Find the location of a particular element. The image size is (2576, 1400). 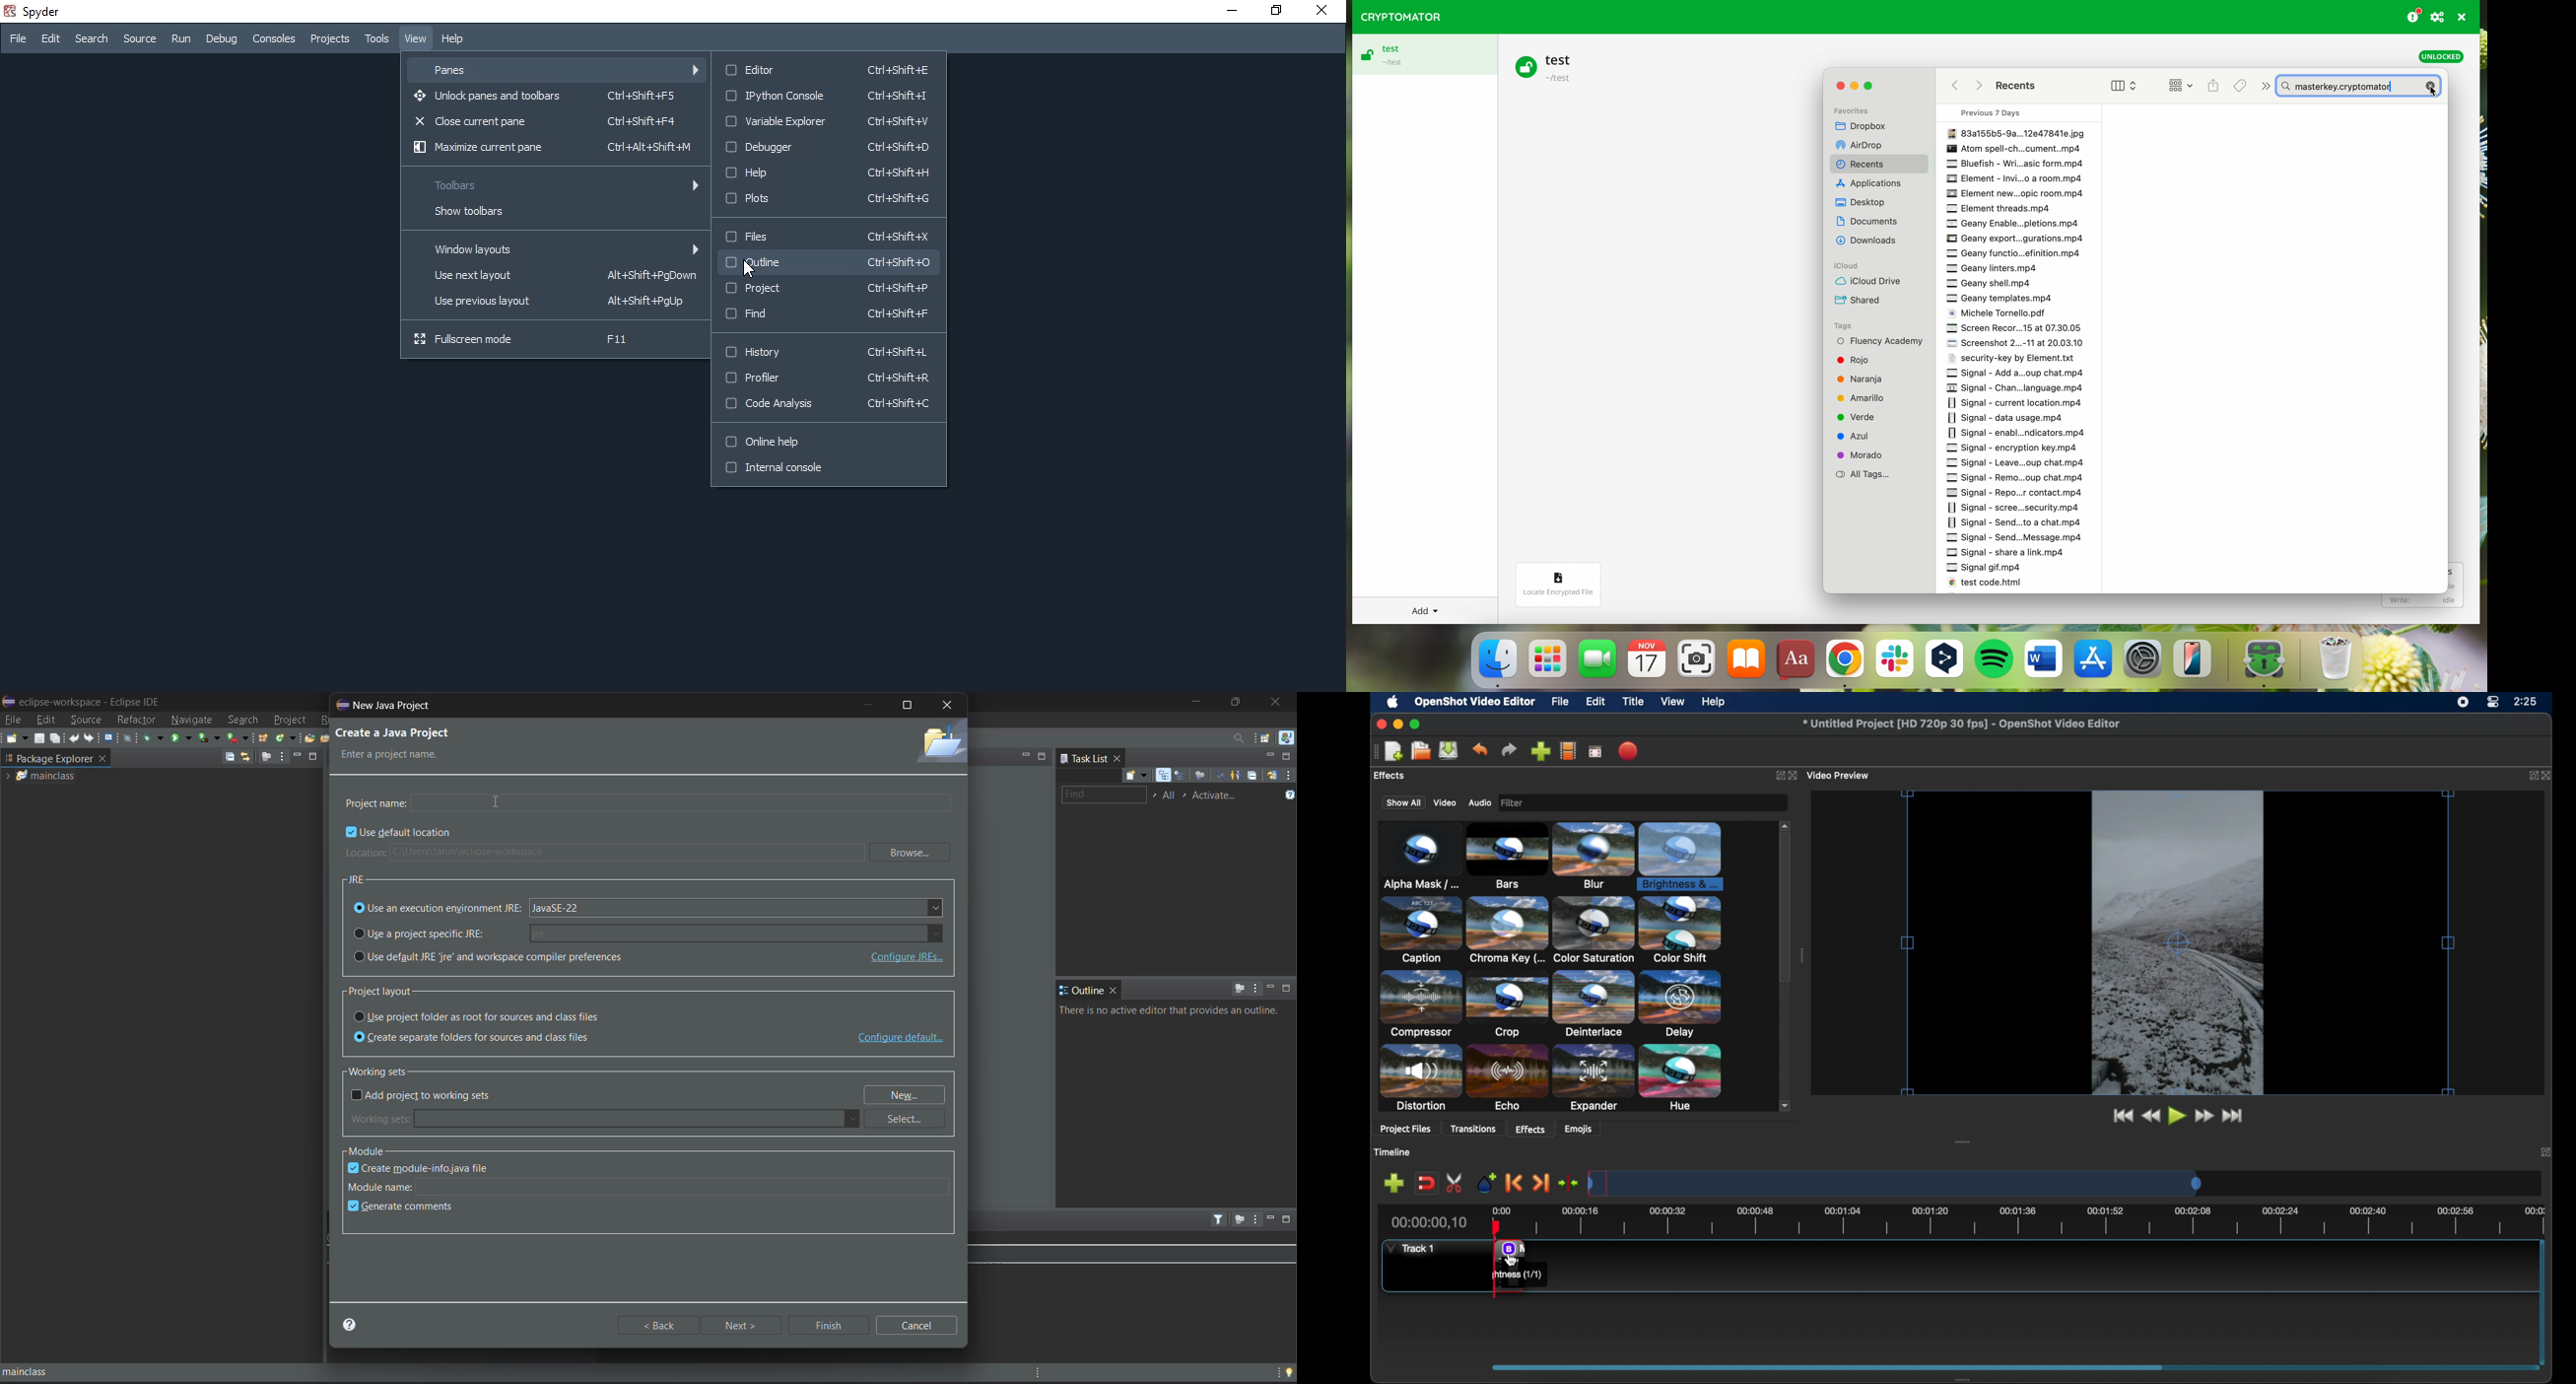

drag handle is located at coordinates (1374, 752).